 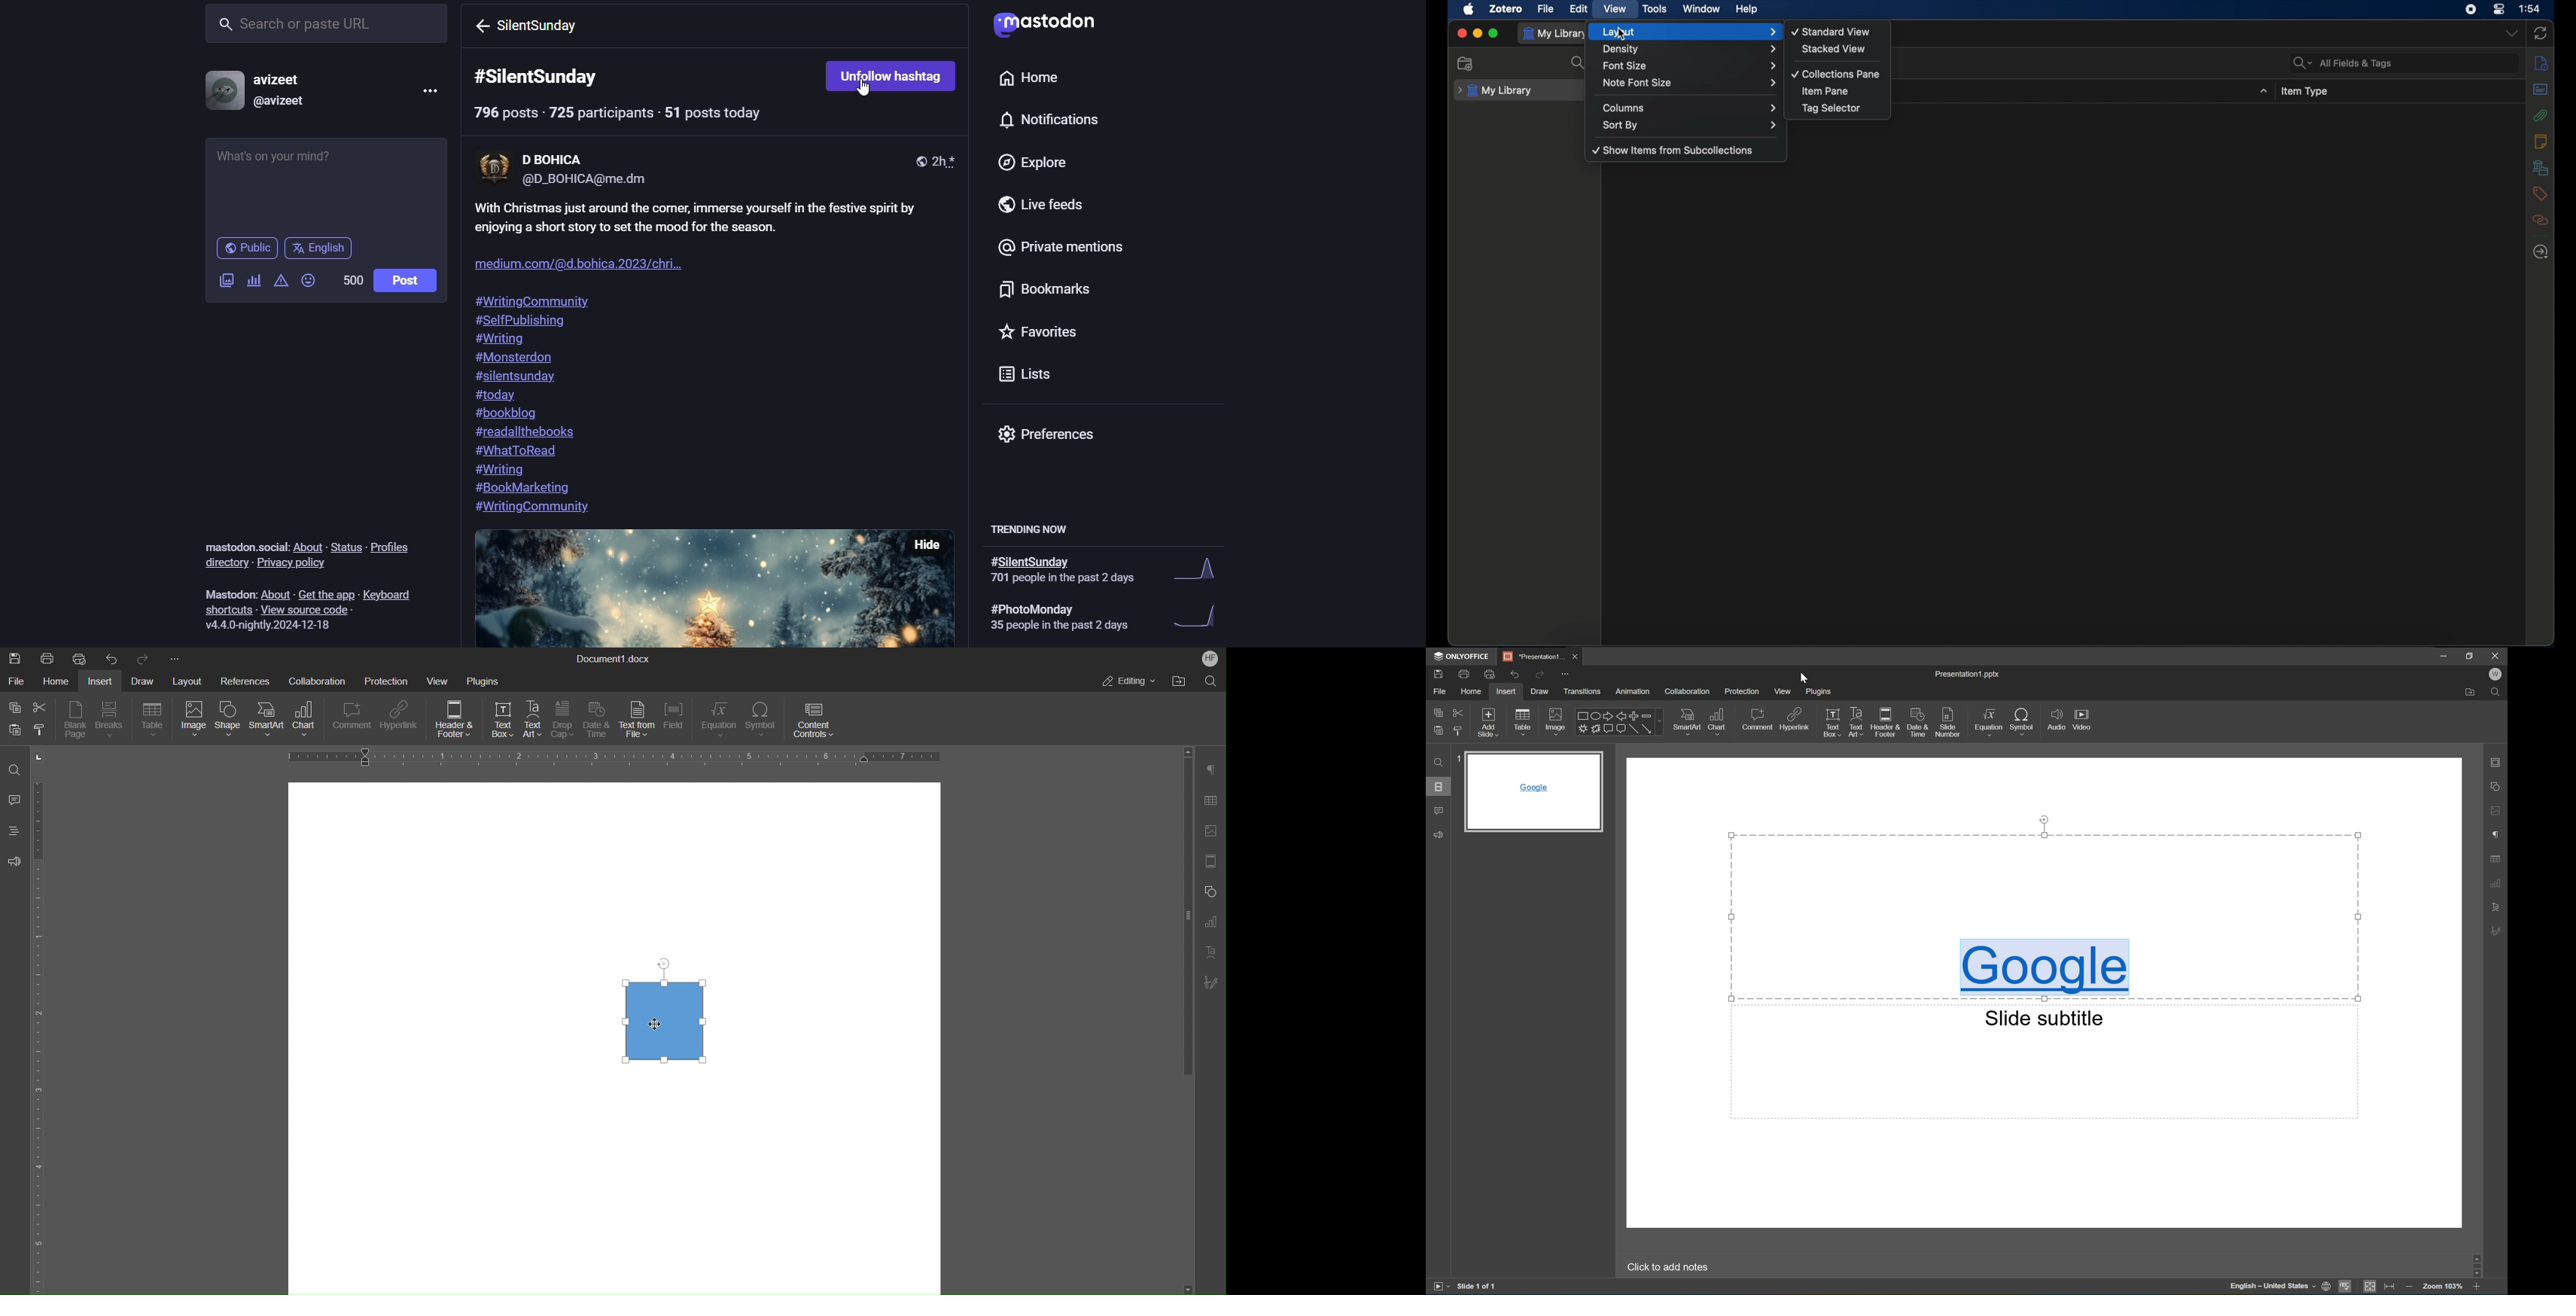 What do you see at coordinates (1041, 336) in the screenshot?
I see `Favorites` at bounding box center [1041, 336].